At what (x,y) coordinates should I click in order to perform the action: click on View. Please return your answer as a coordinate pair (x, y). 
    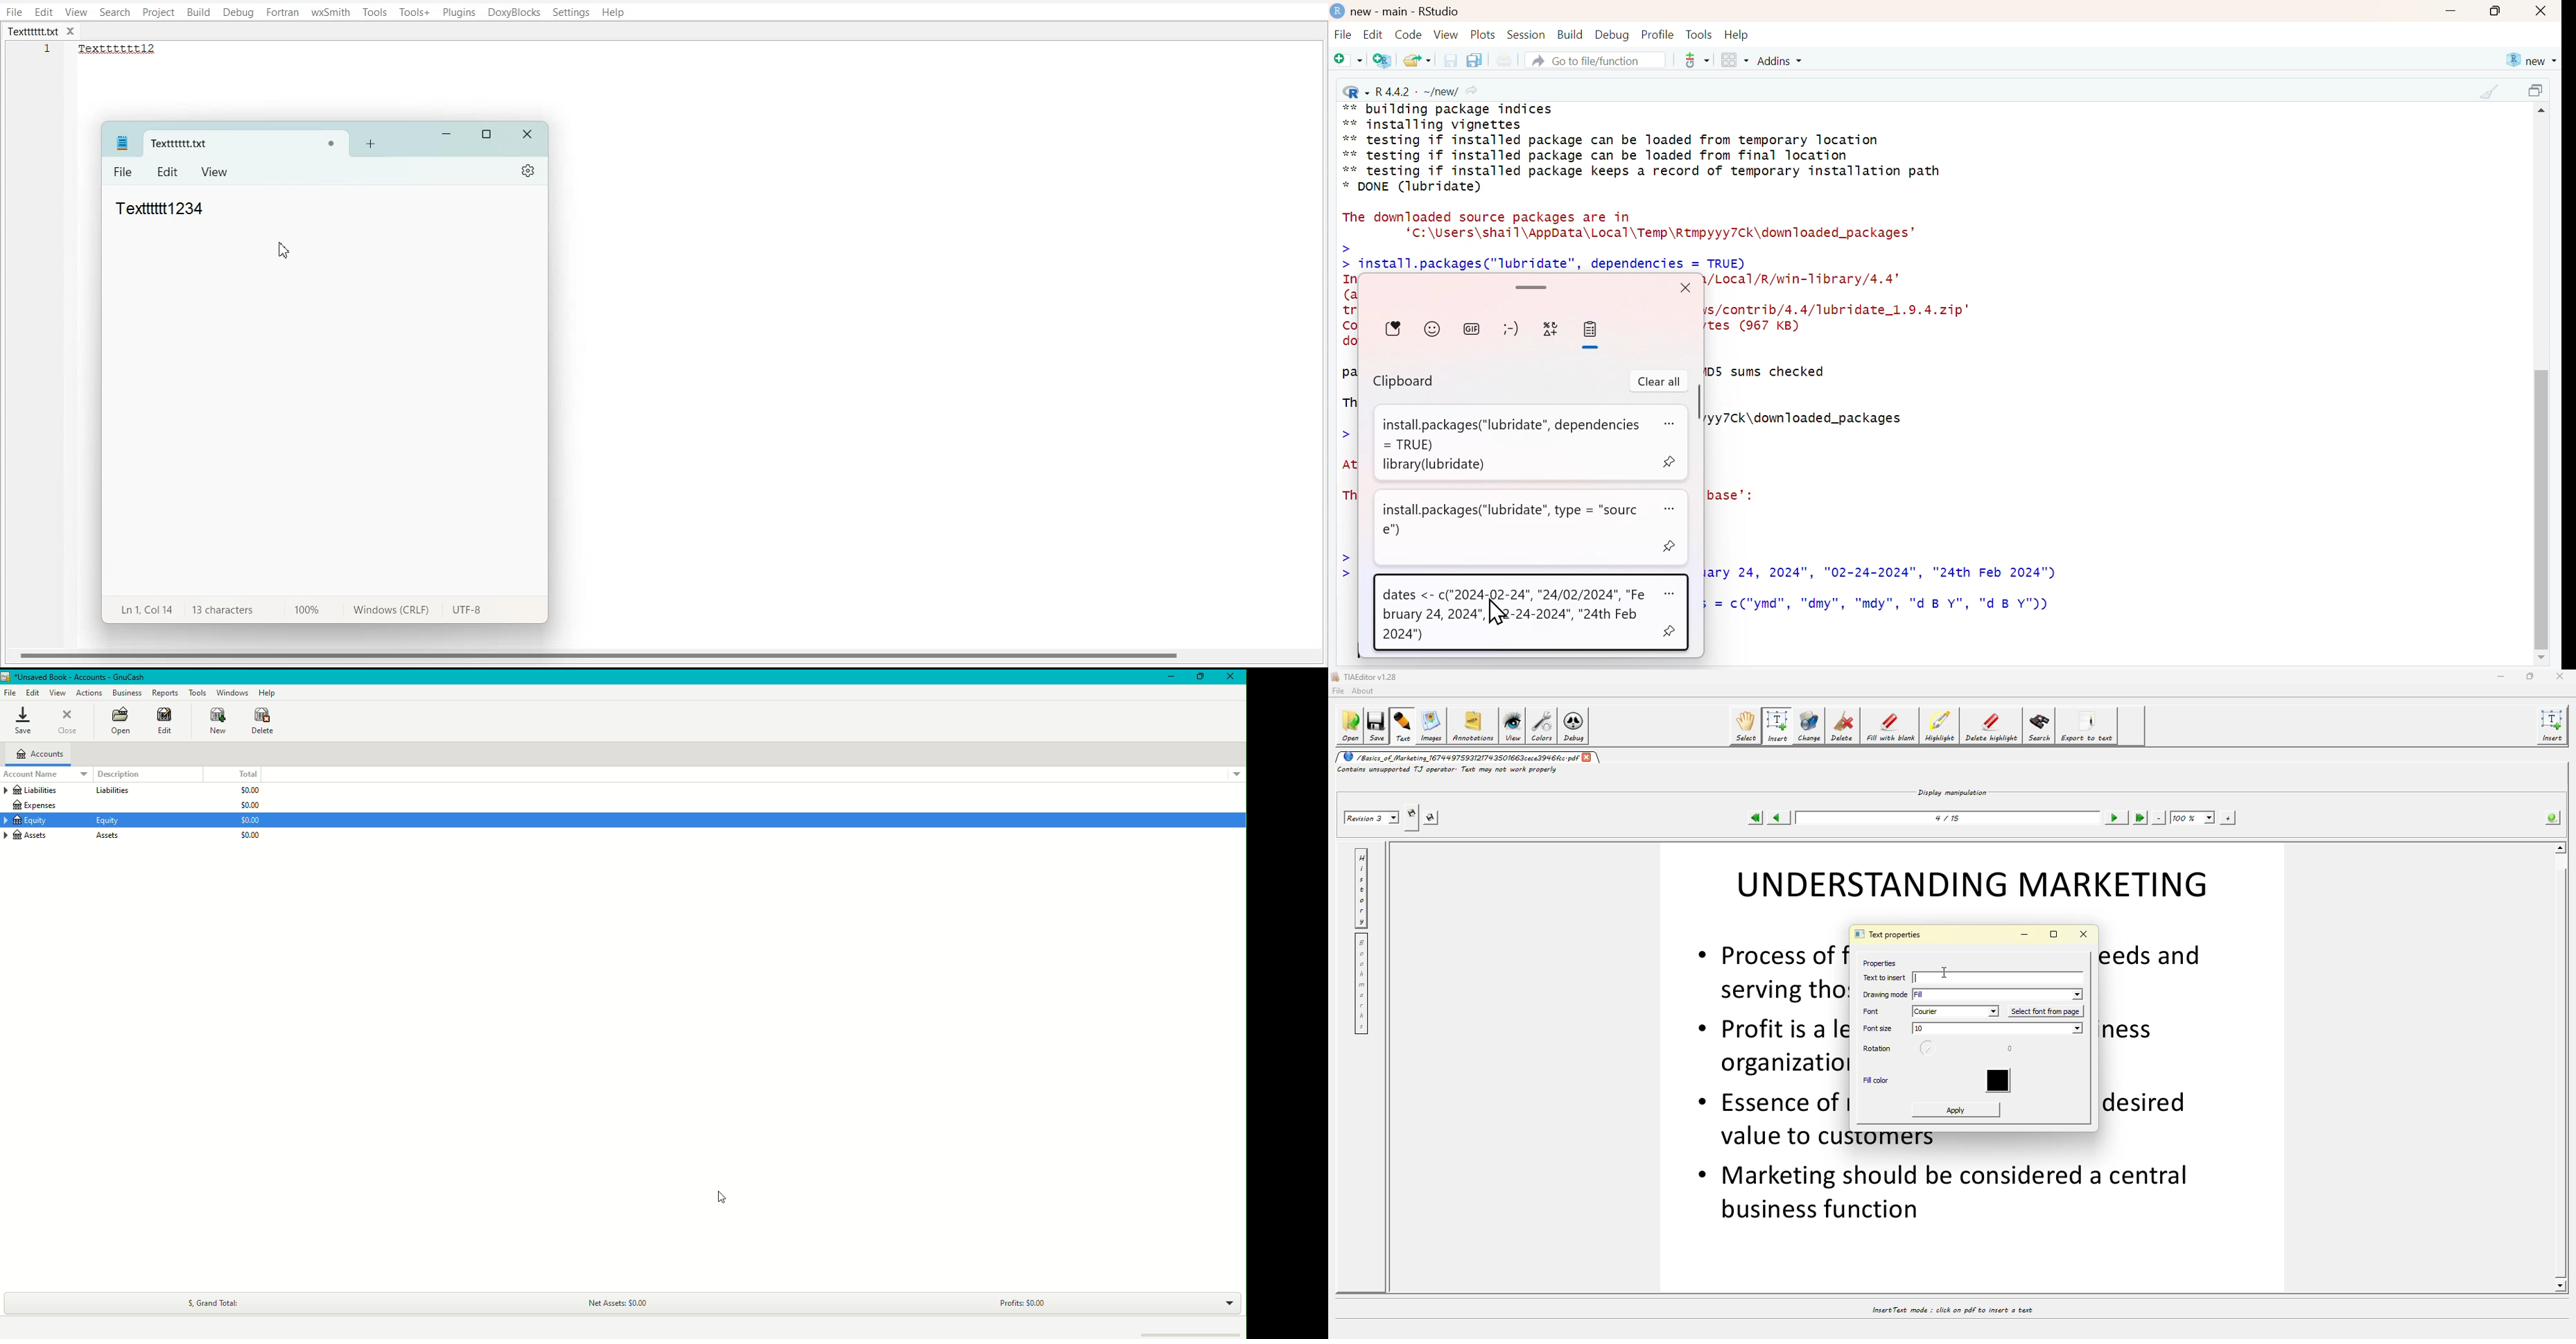
    Looking at the image, I should click on (77, 12).